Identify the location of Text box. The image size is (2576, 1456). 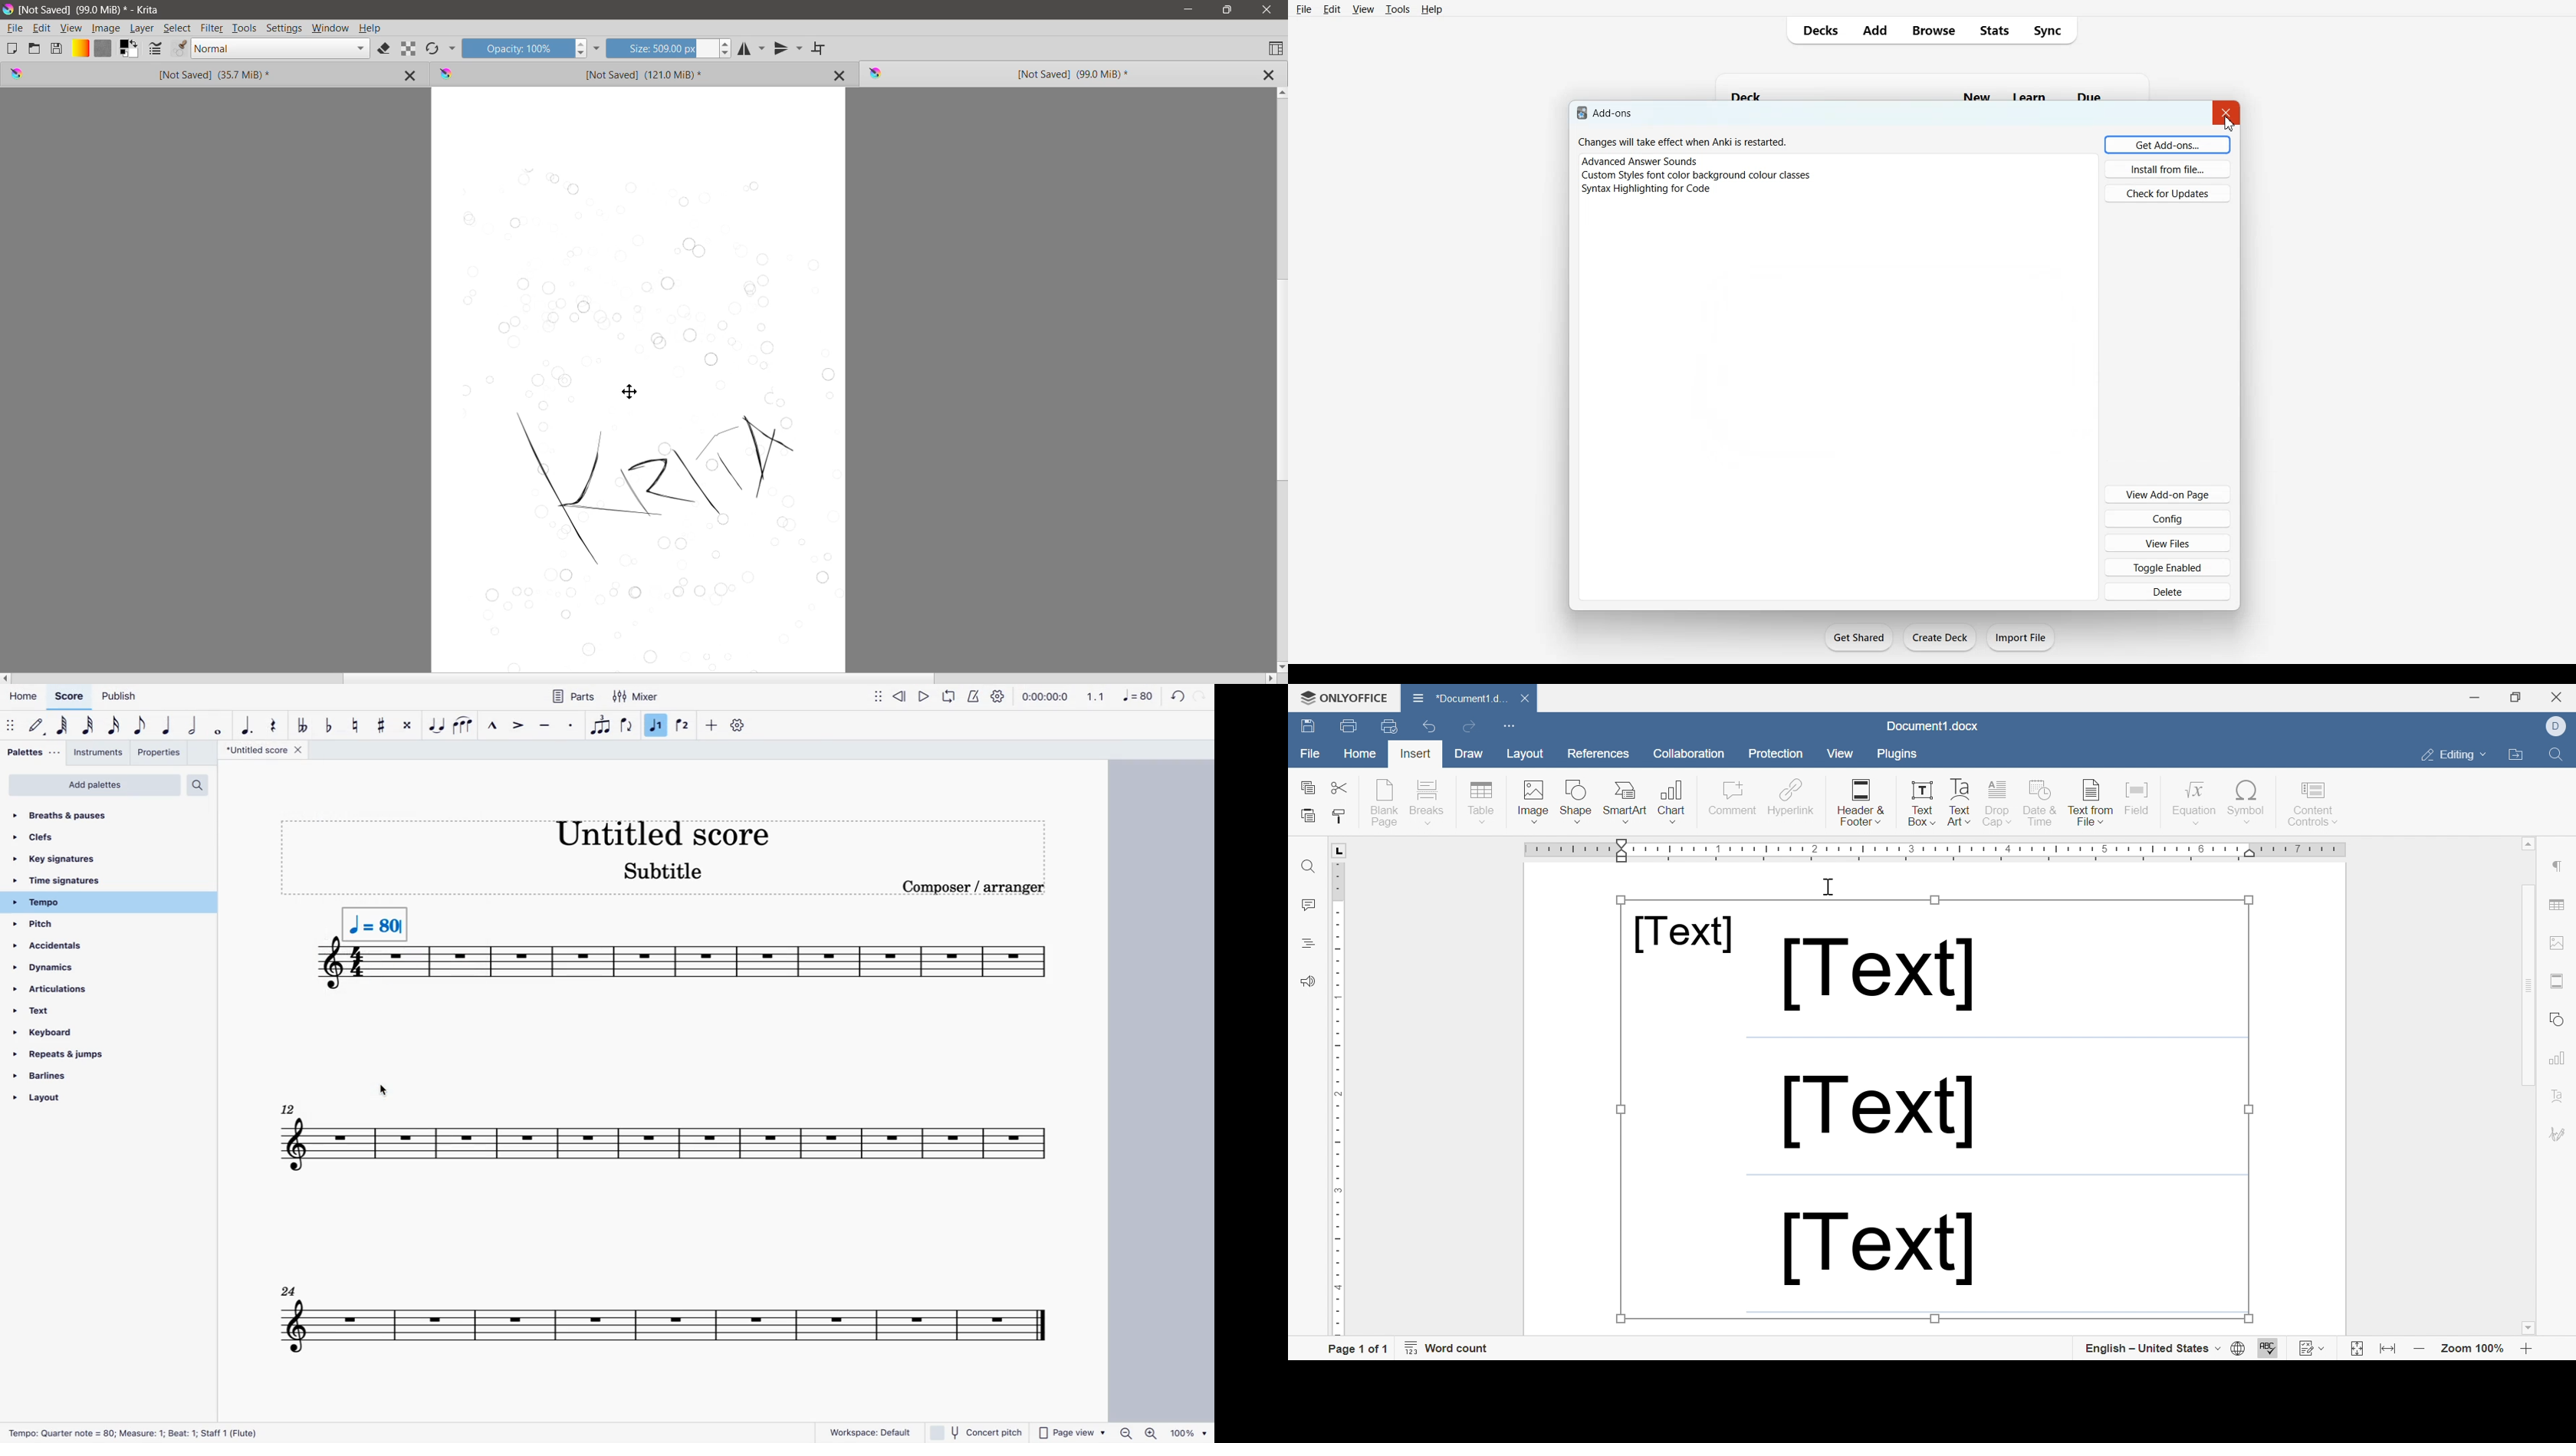
(1925, 805).